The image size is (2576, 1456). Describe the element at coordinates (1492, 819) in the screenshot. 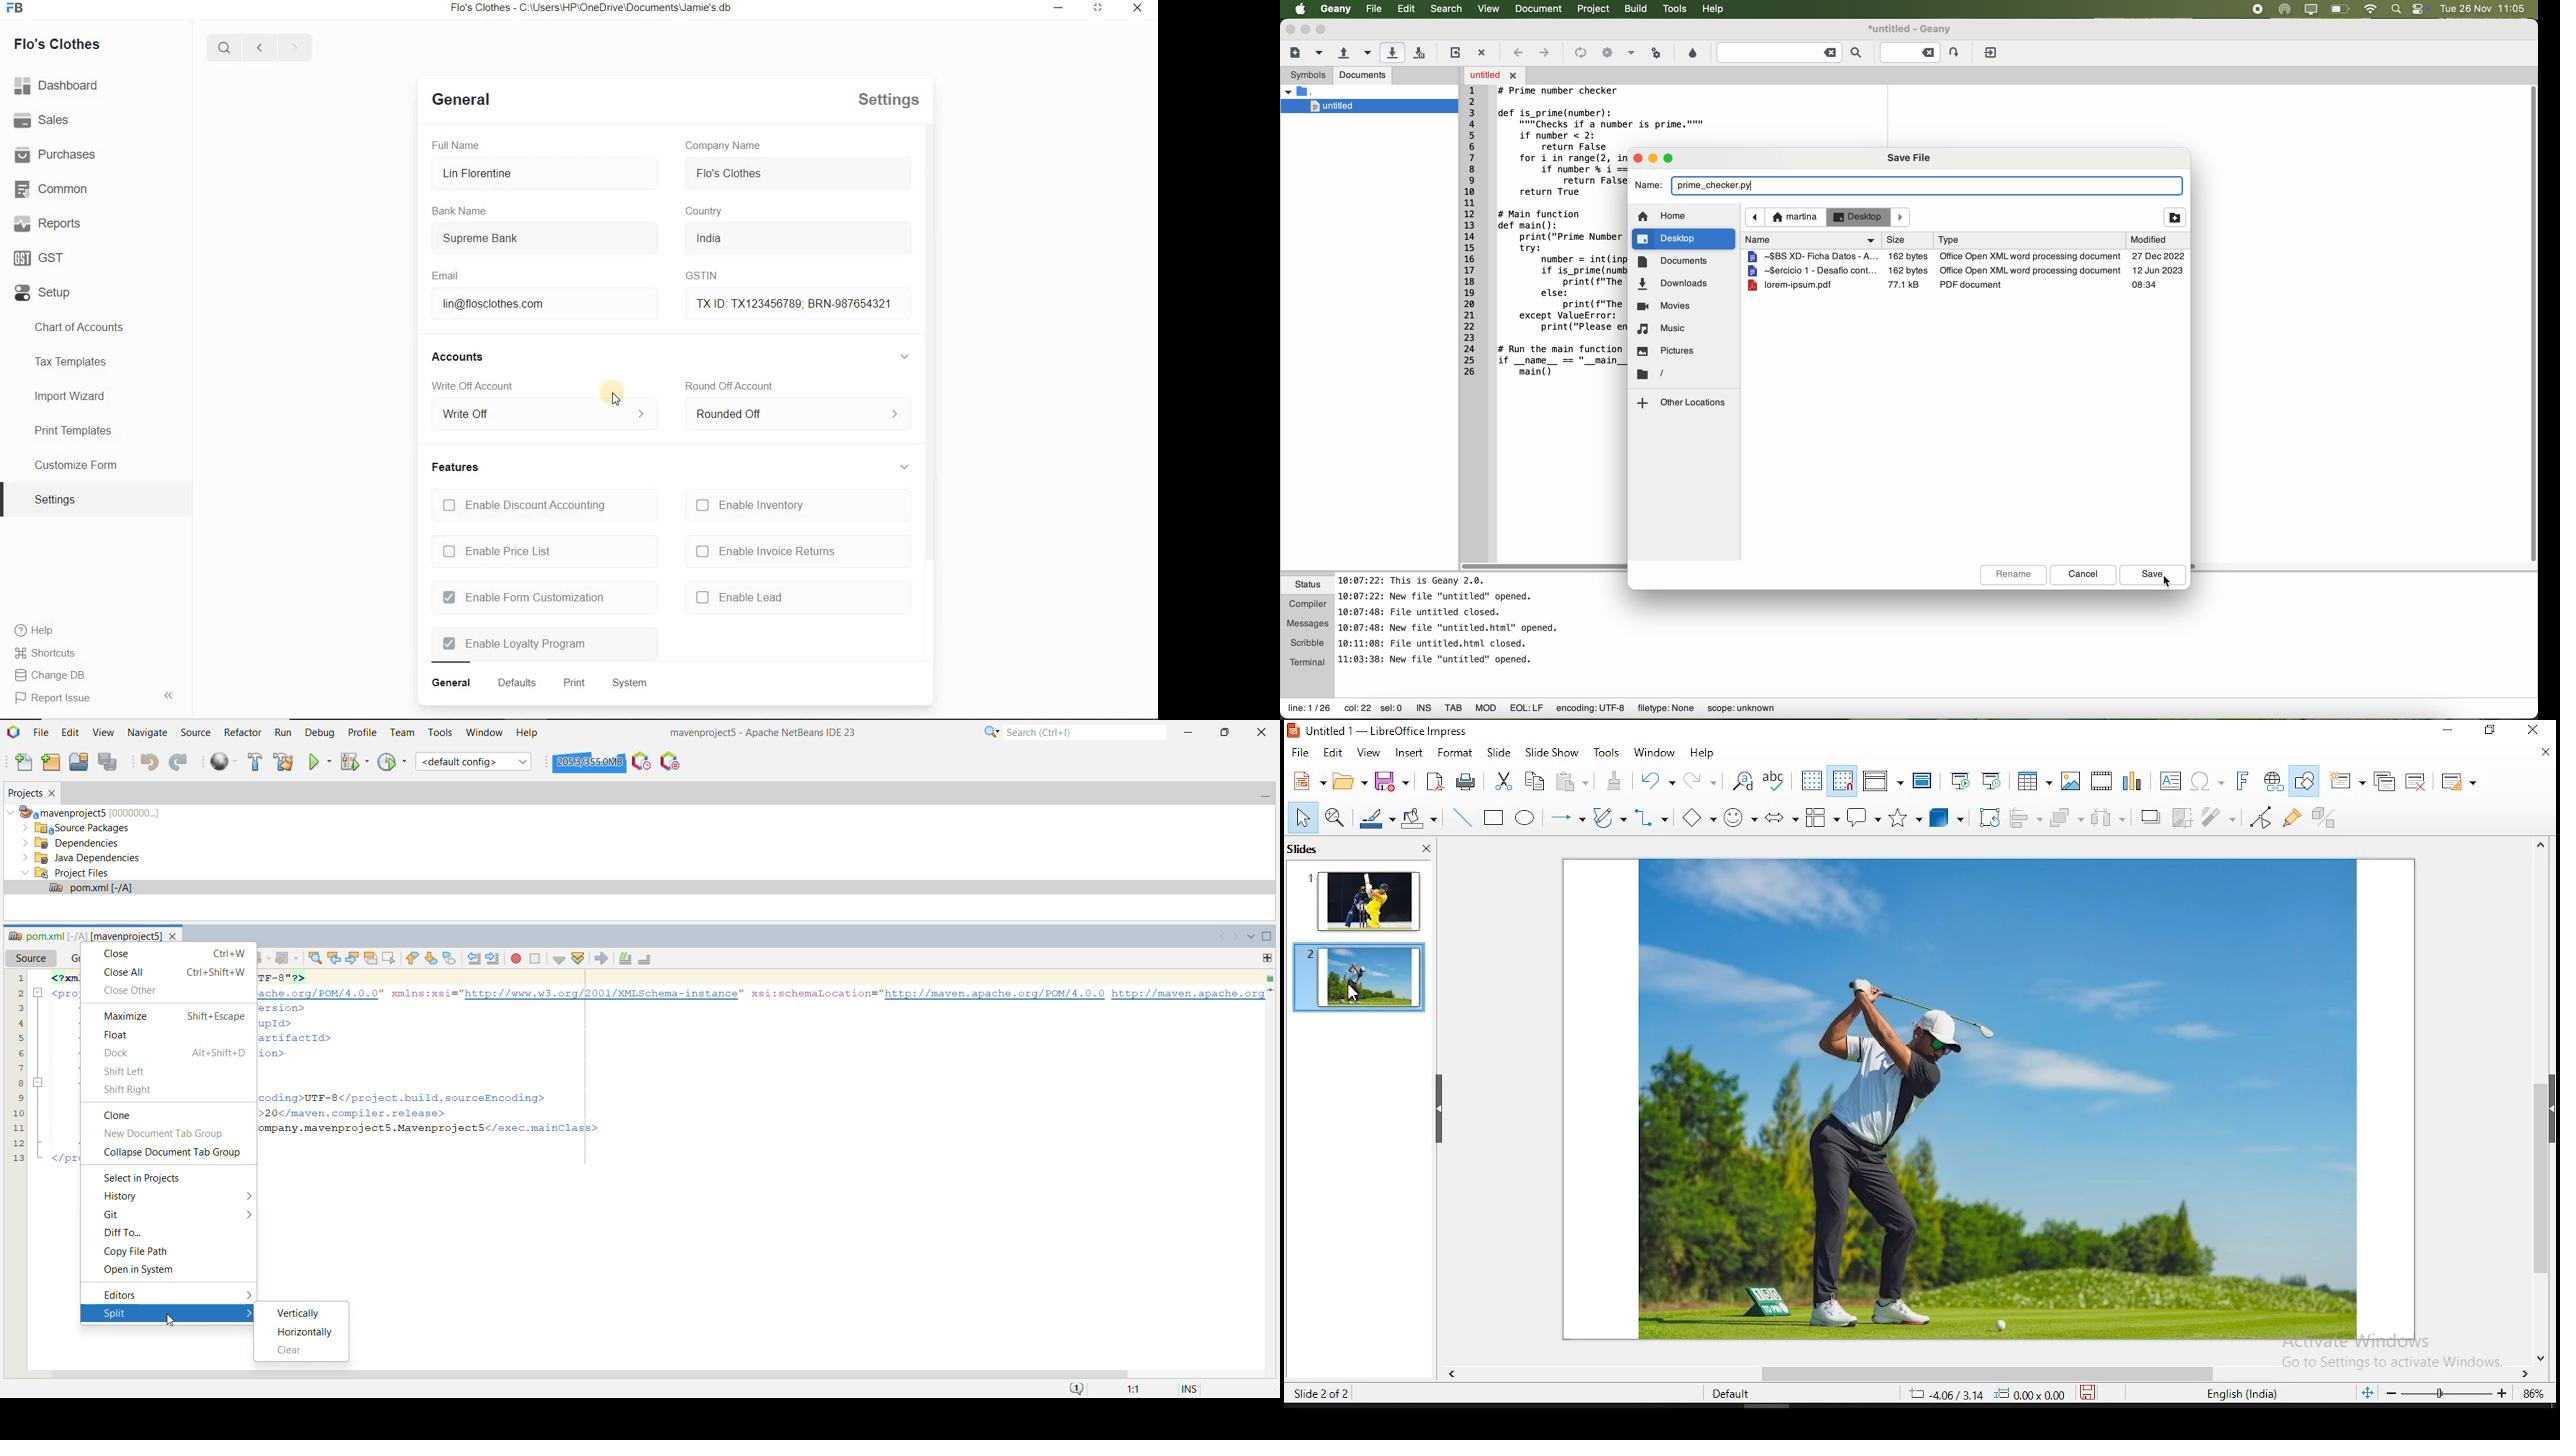

I see `rectangle tool` at that location.